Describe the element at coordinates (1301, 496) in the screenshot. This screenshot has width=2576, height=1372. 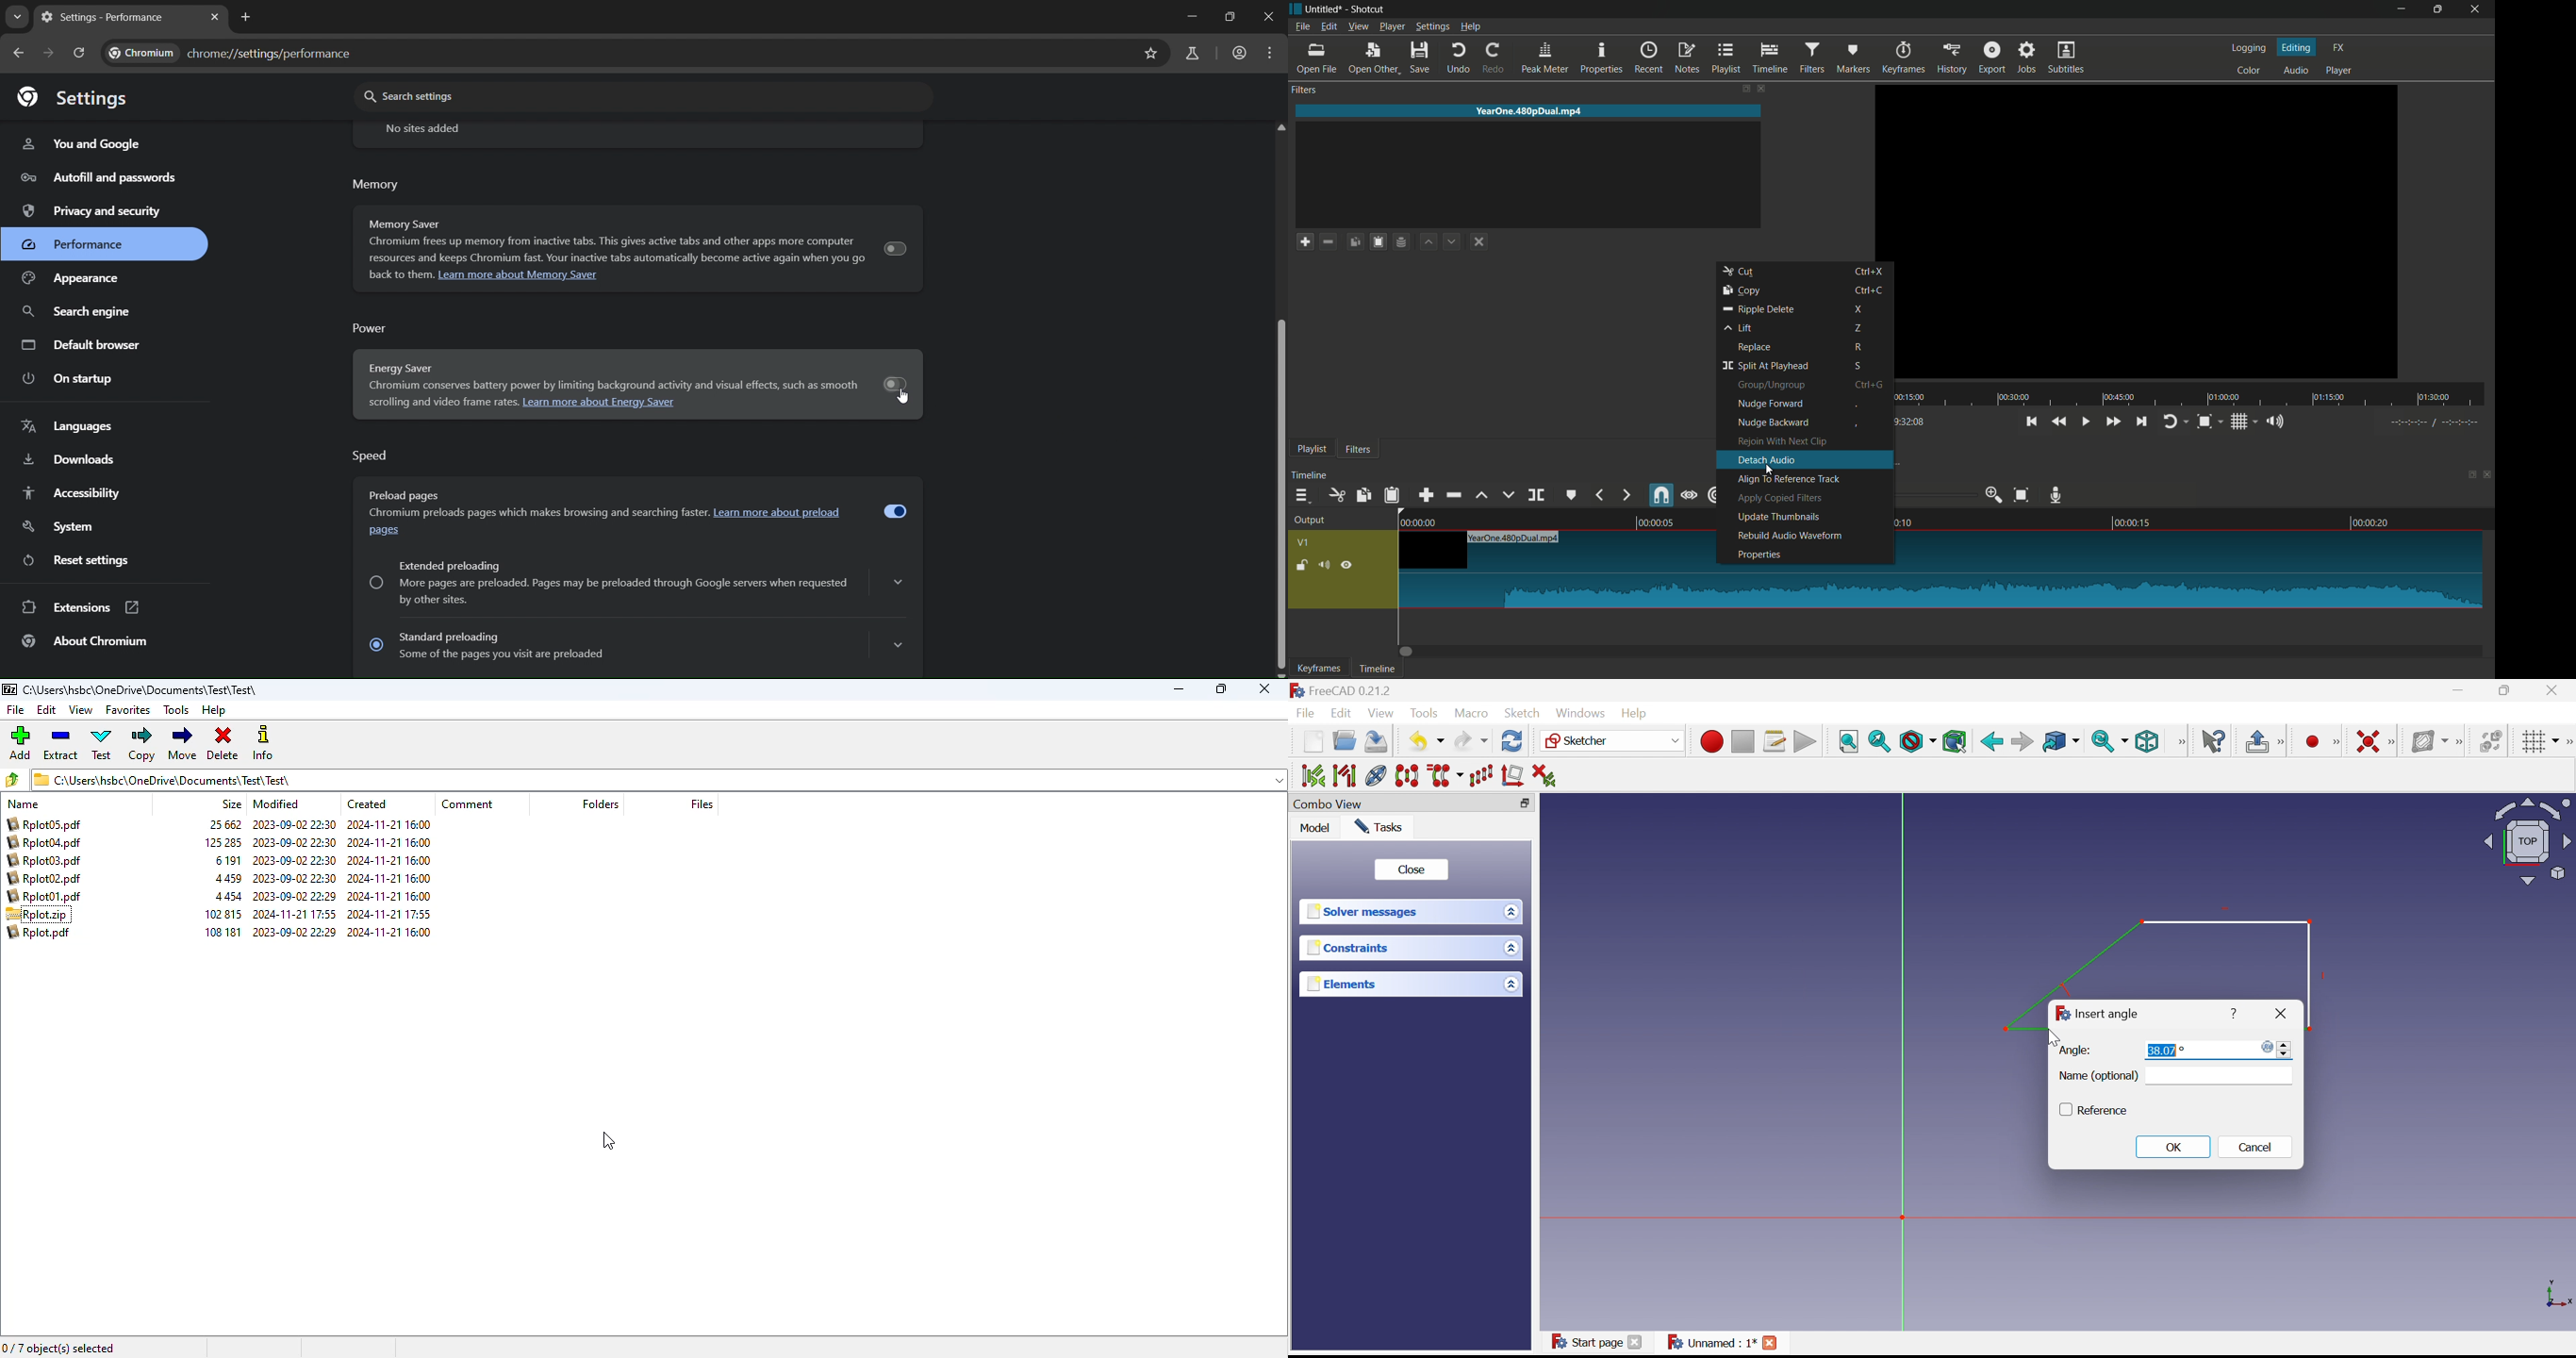
I see `timeline menu` at that location.